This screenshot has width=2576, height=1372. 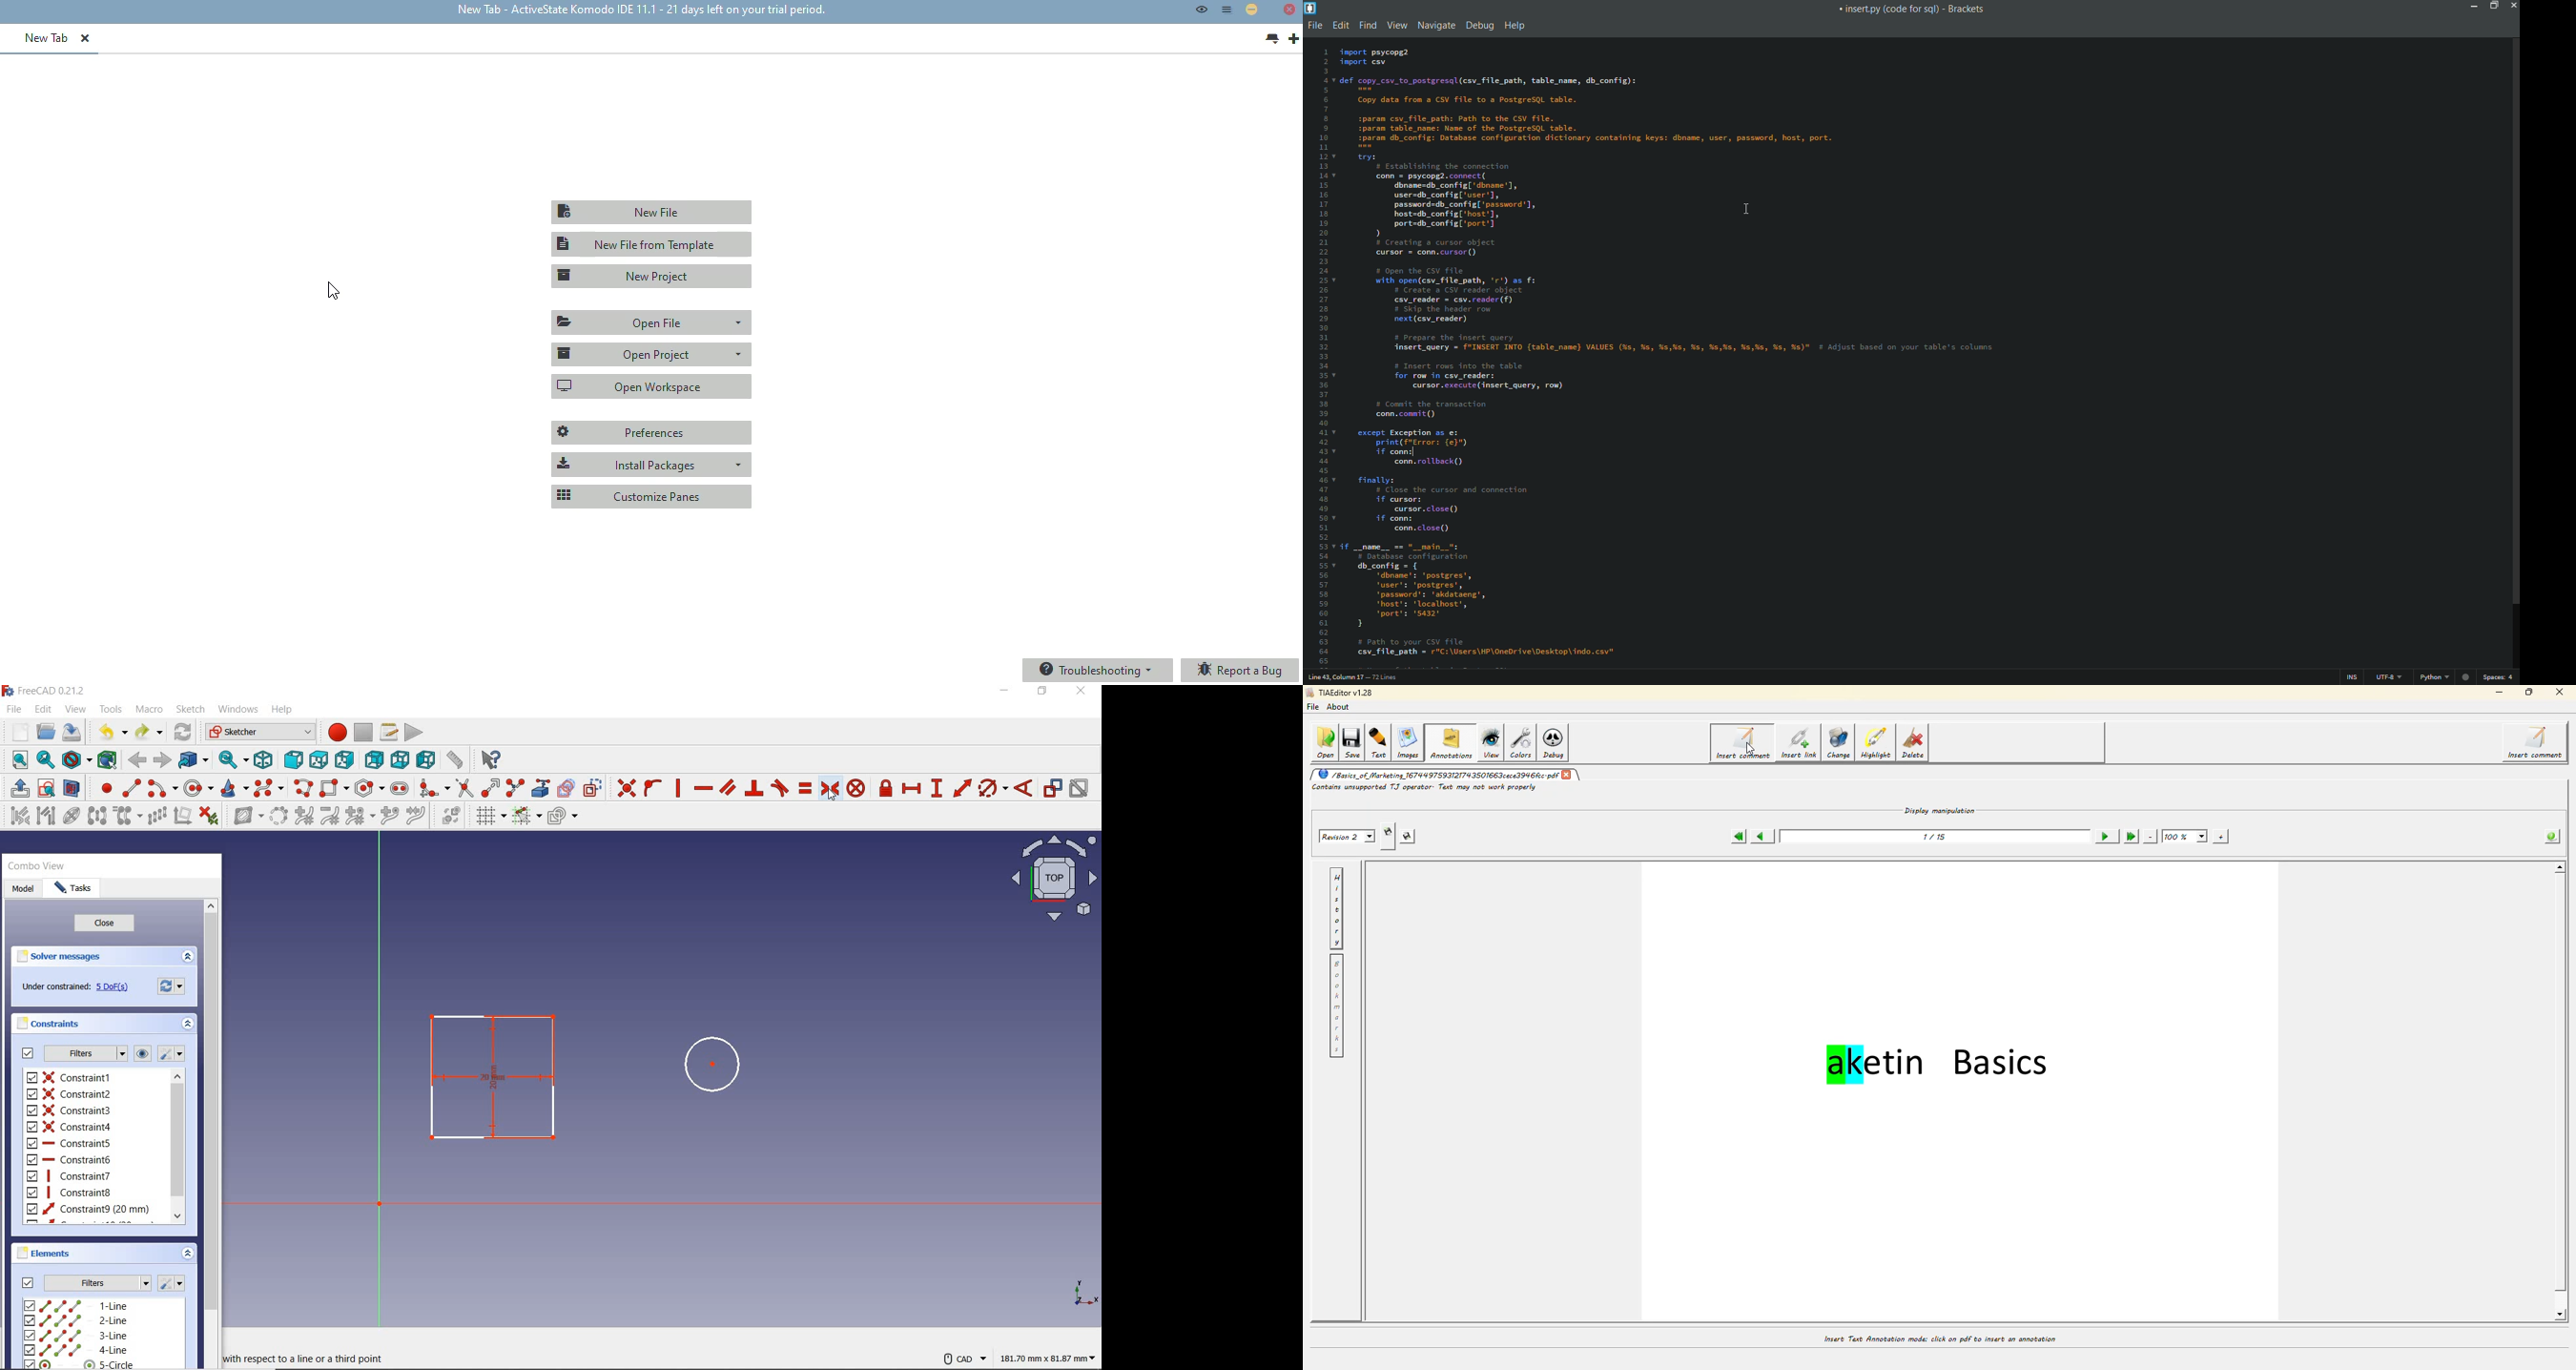 What do you see at coordinates (319, 760) in the screenshot?
I see `top` at bounding box center [319, 760].